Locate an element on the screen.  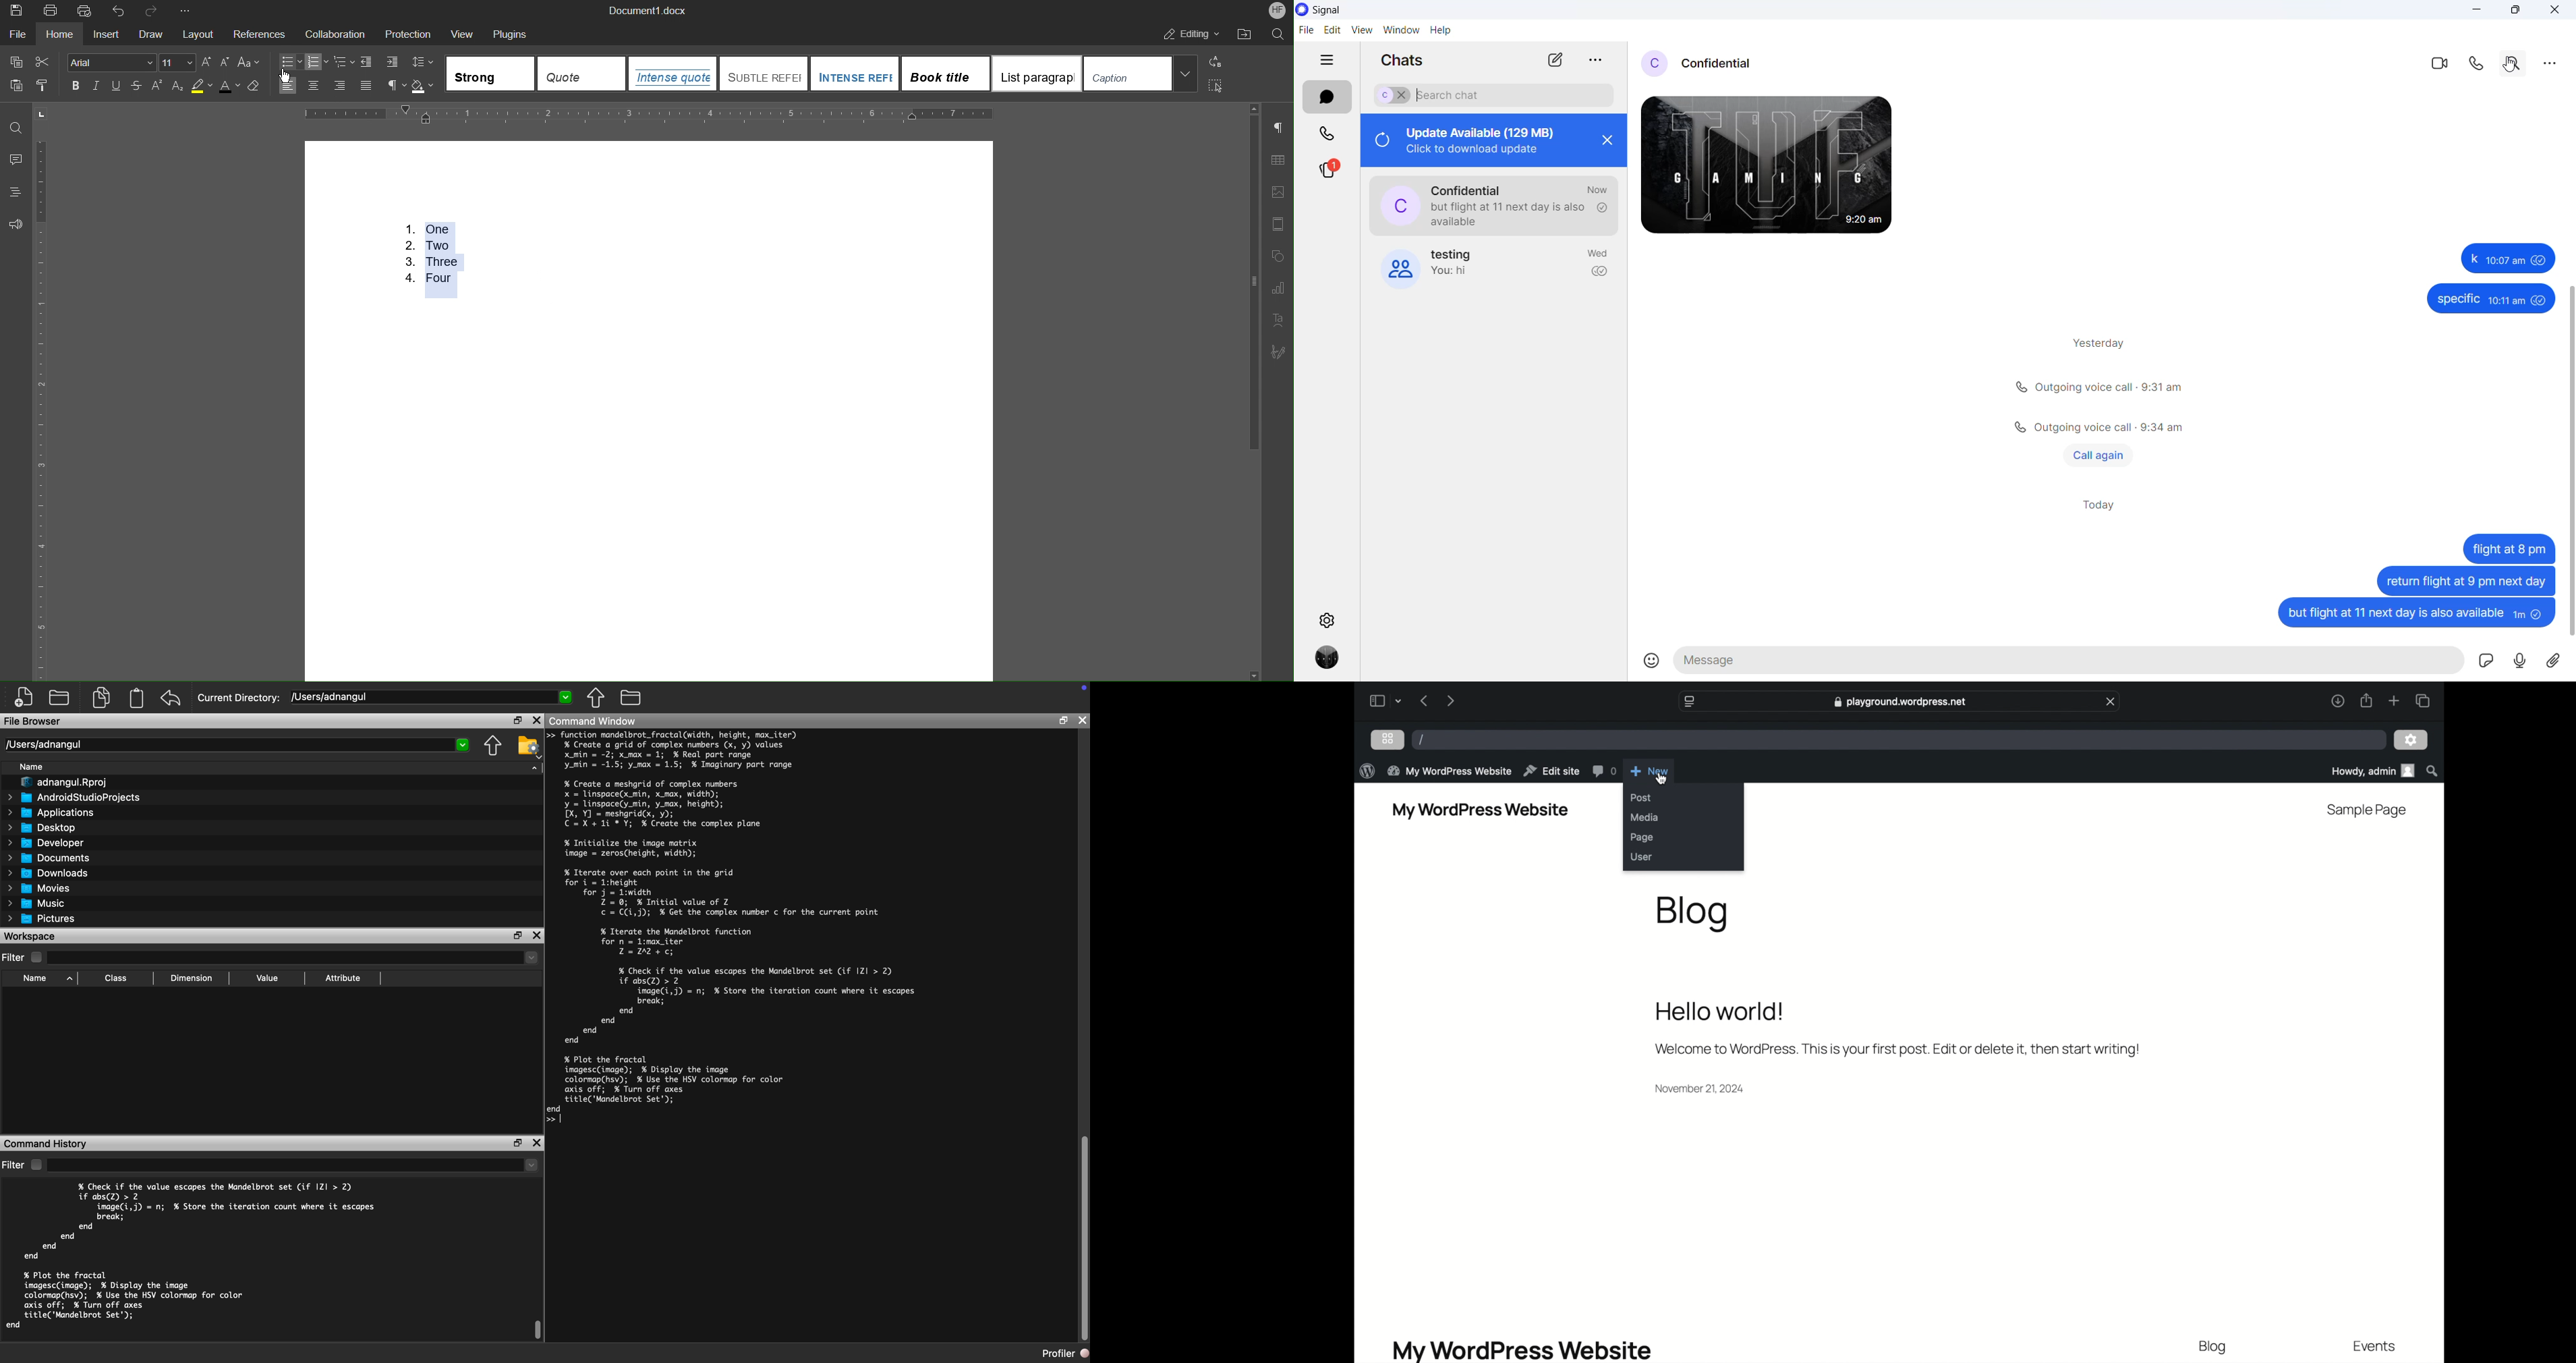
user is located at coordinates (1641, 856).